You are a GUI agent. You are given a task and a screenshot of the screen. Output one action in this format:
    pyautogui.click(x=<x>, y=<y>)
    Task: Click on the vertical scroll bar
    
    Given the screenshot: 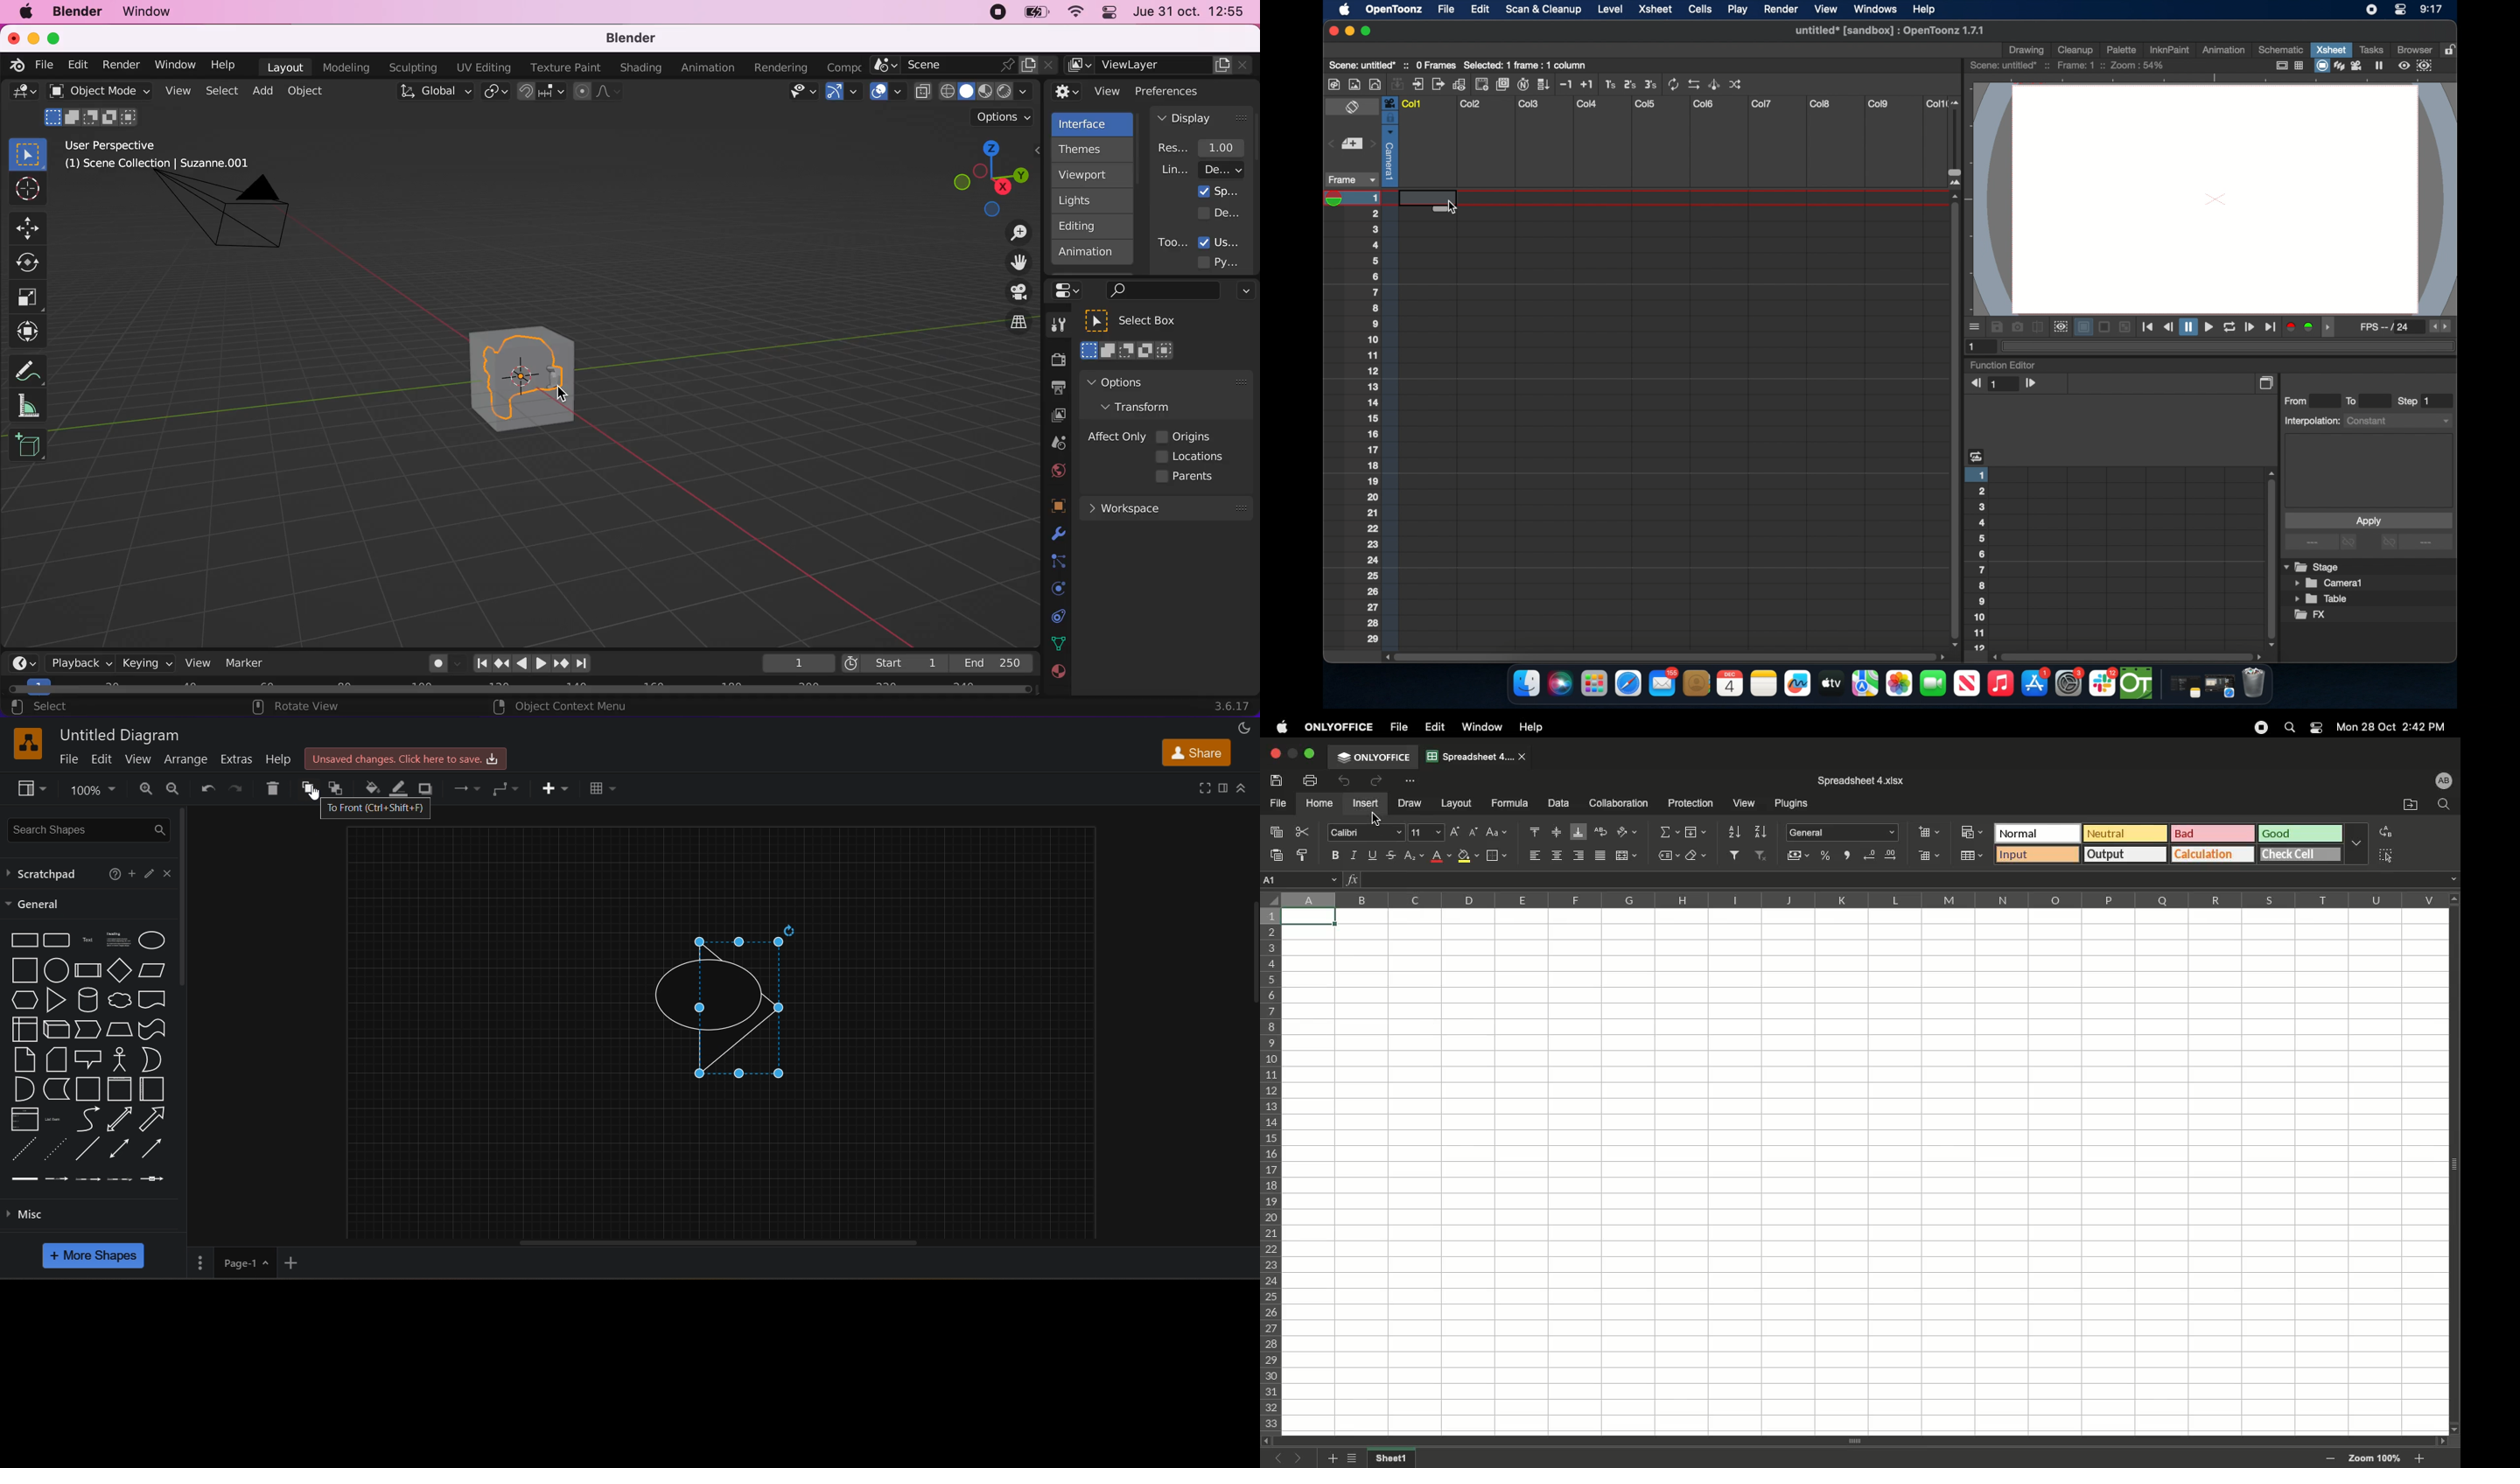 What is the action you would take?
    pyautogui.click(x=183, y=897)
    